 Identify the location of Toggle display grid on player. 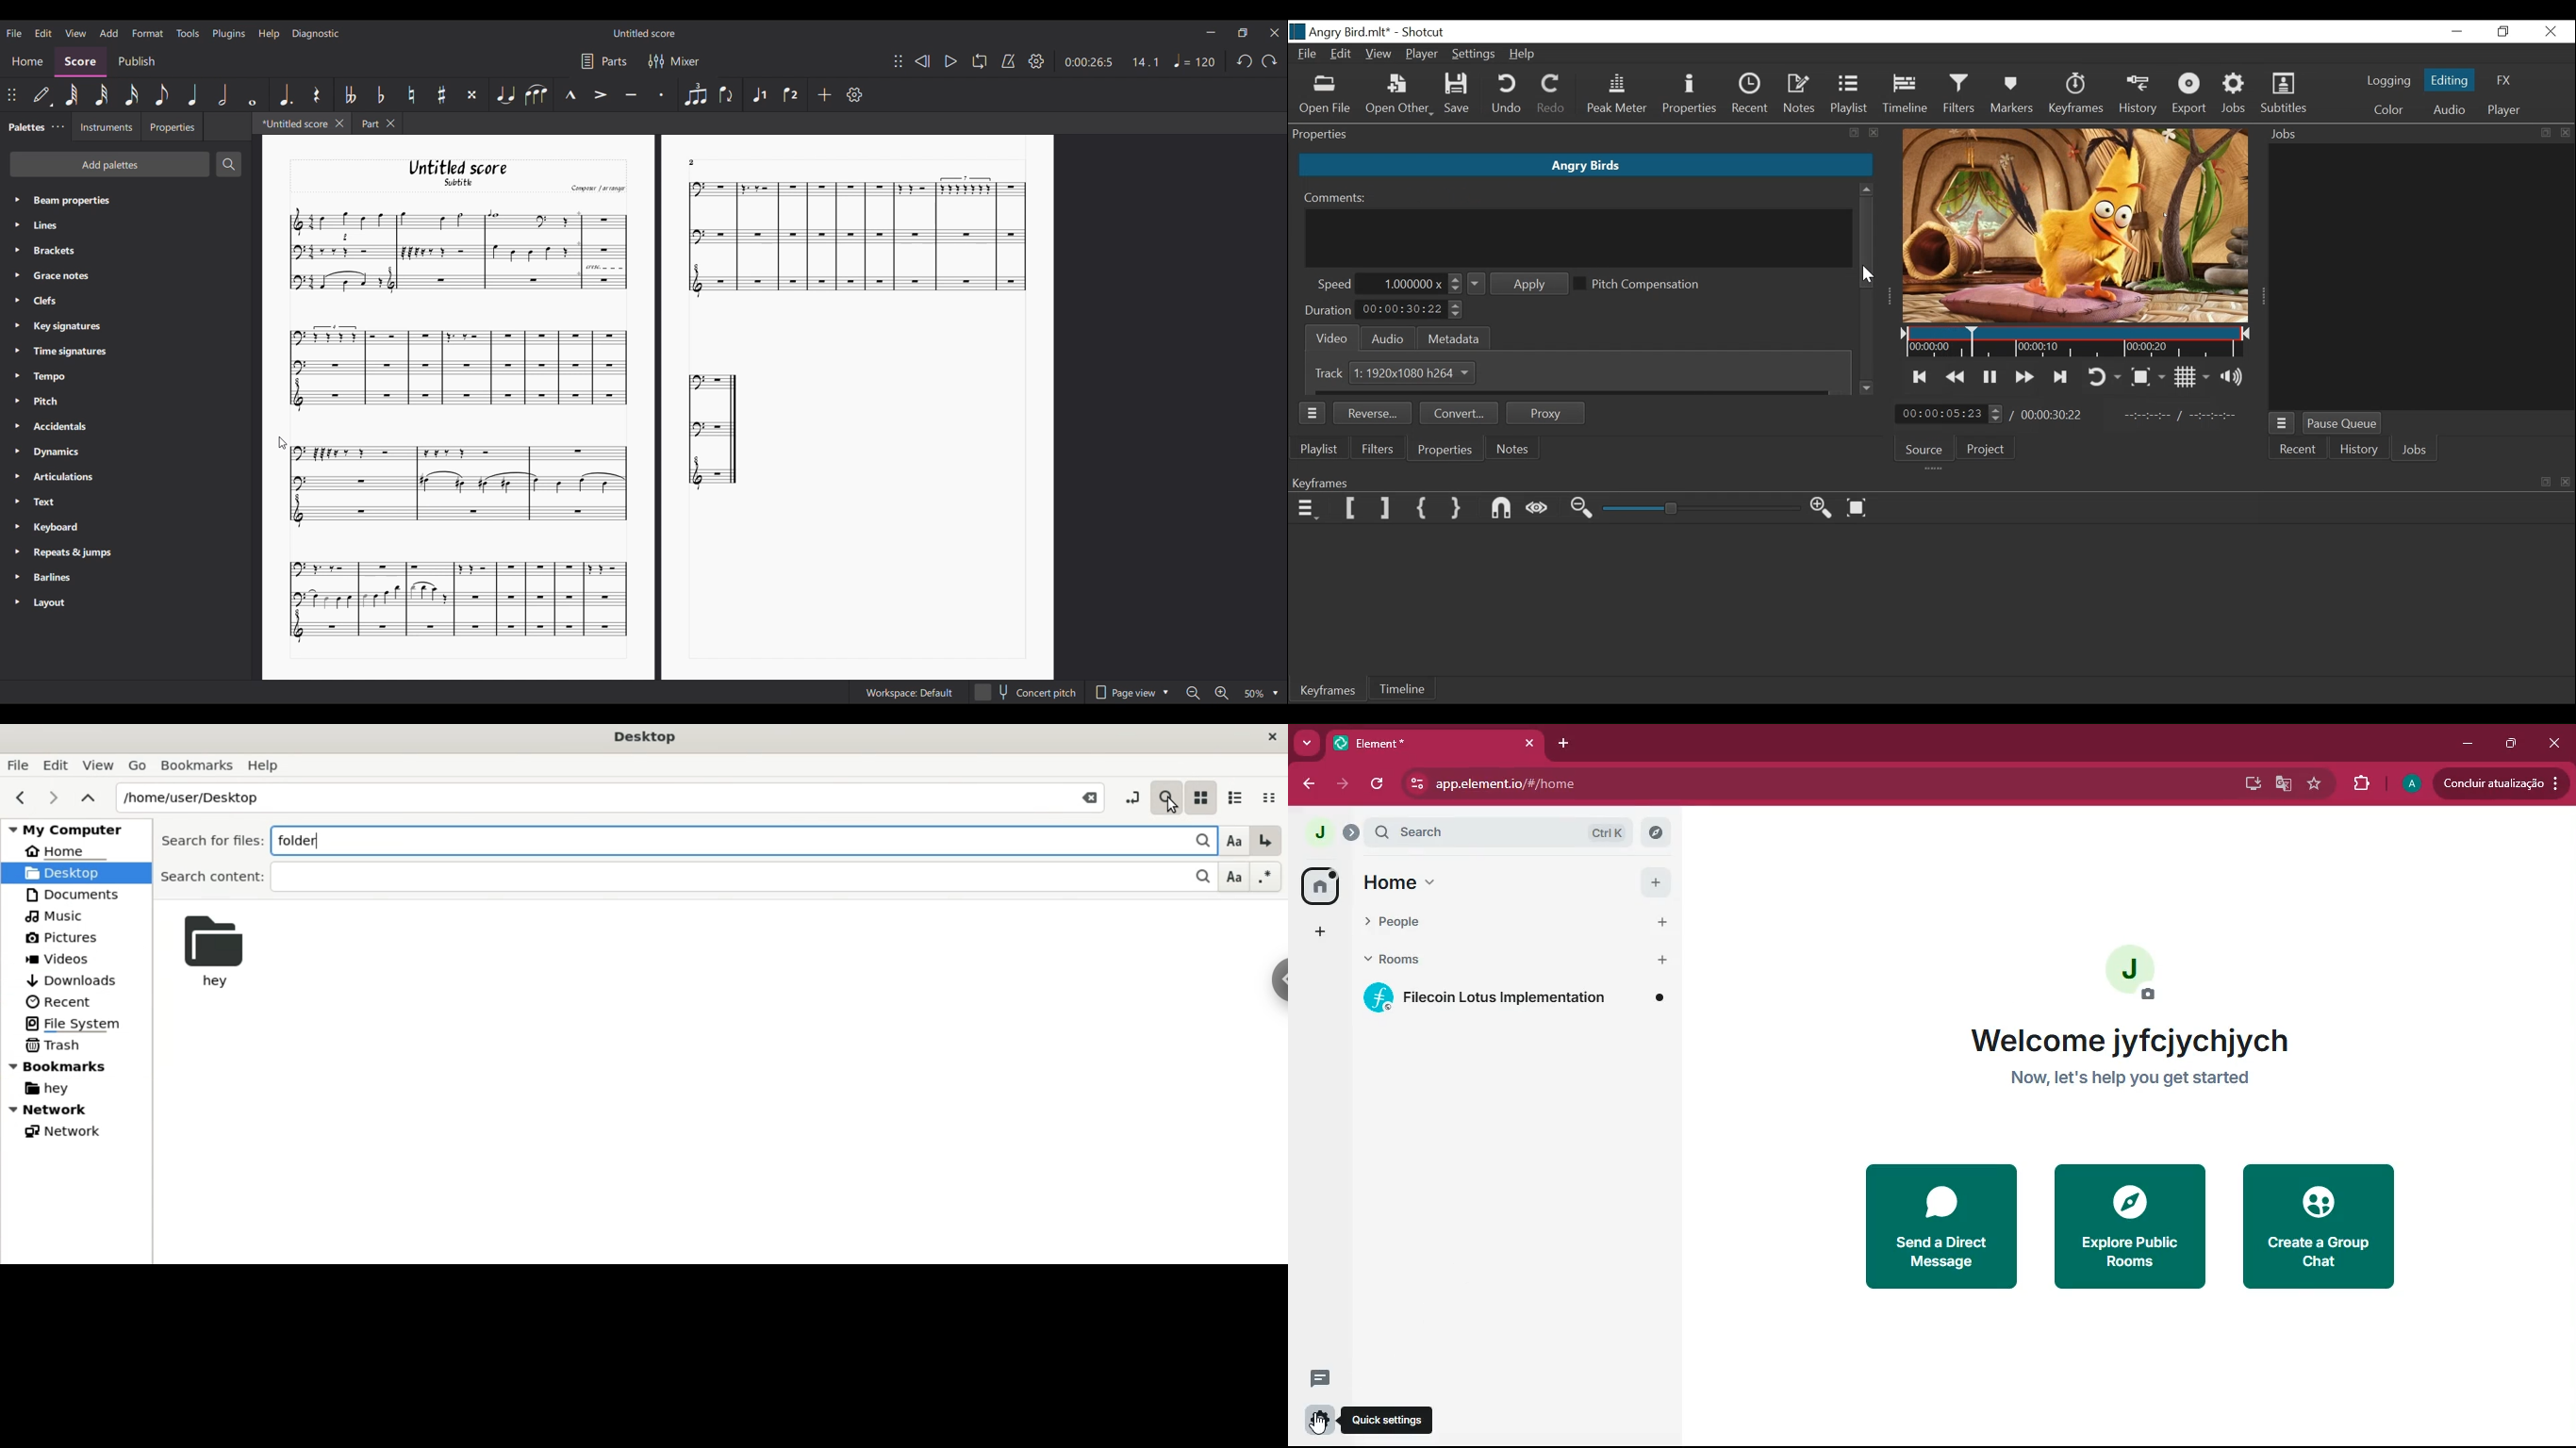
(2191, 377).